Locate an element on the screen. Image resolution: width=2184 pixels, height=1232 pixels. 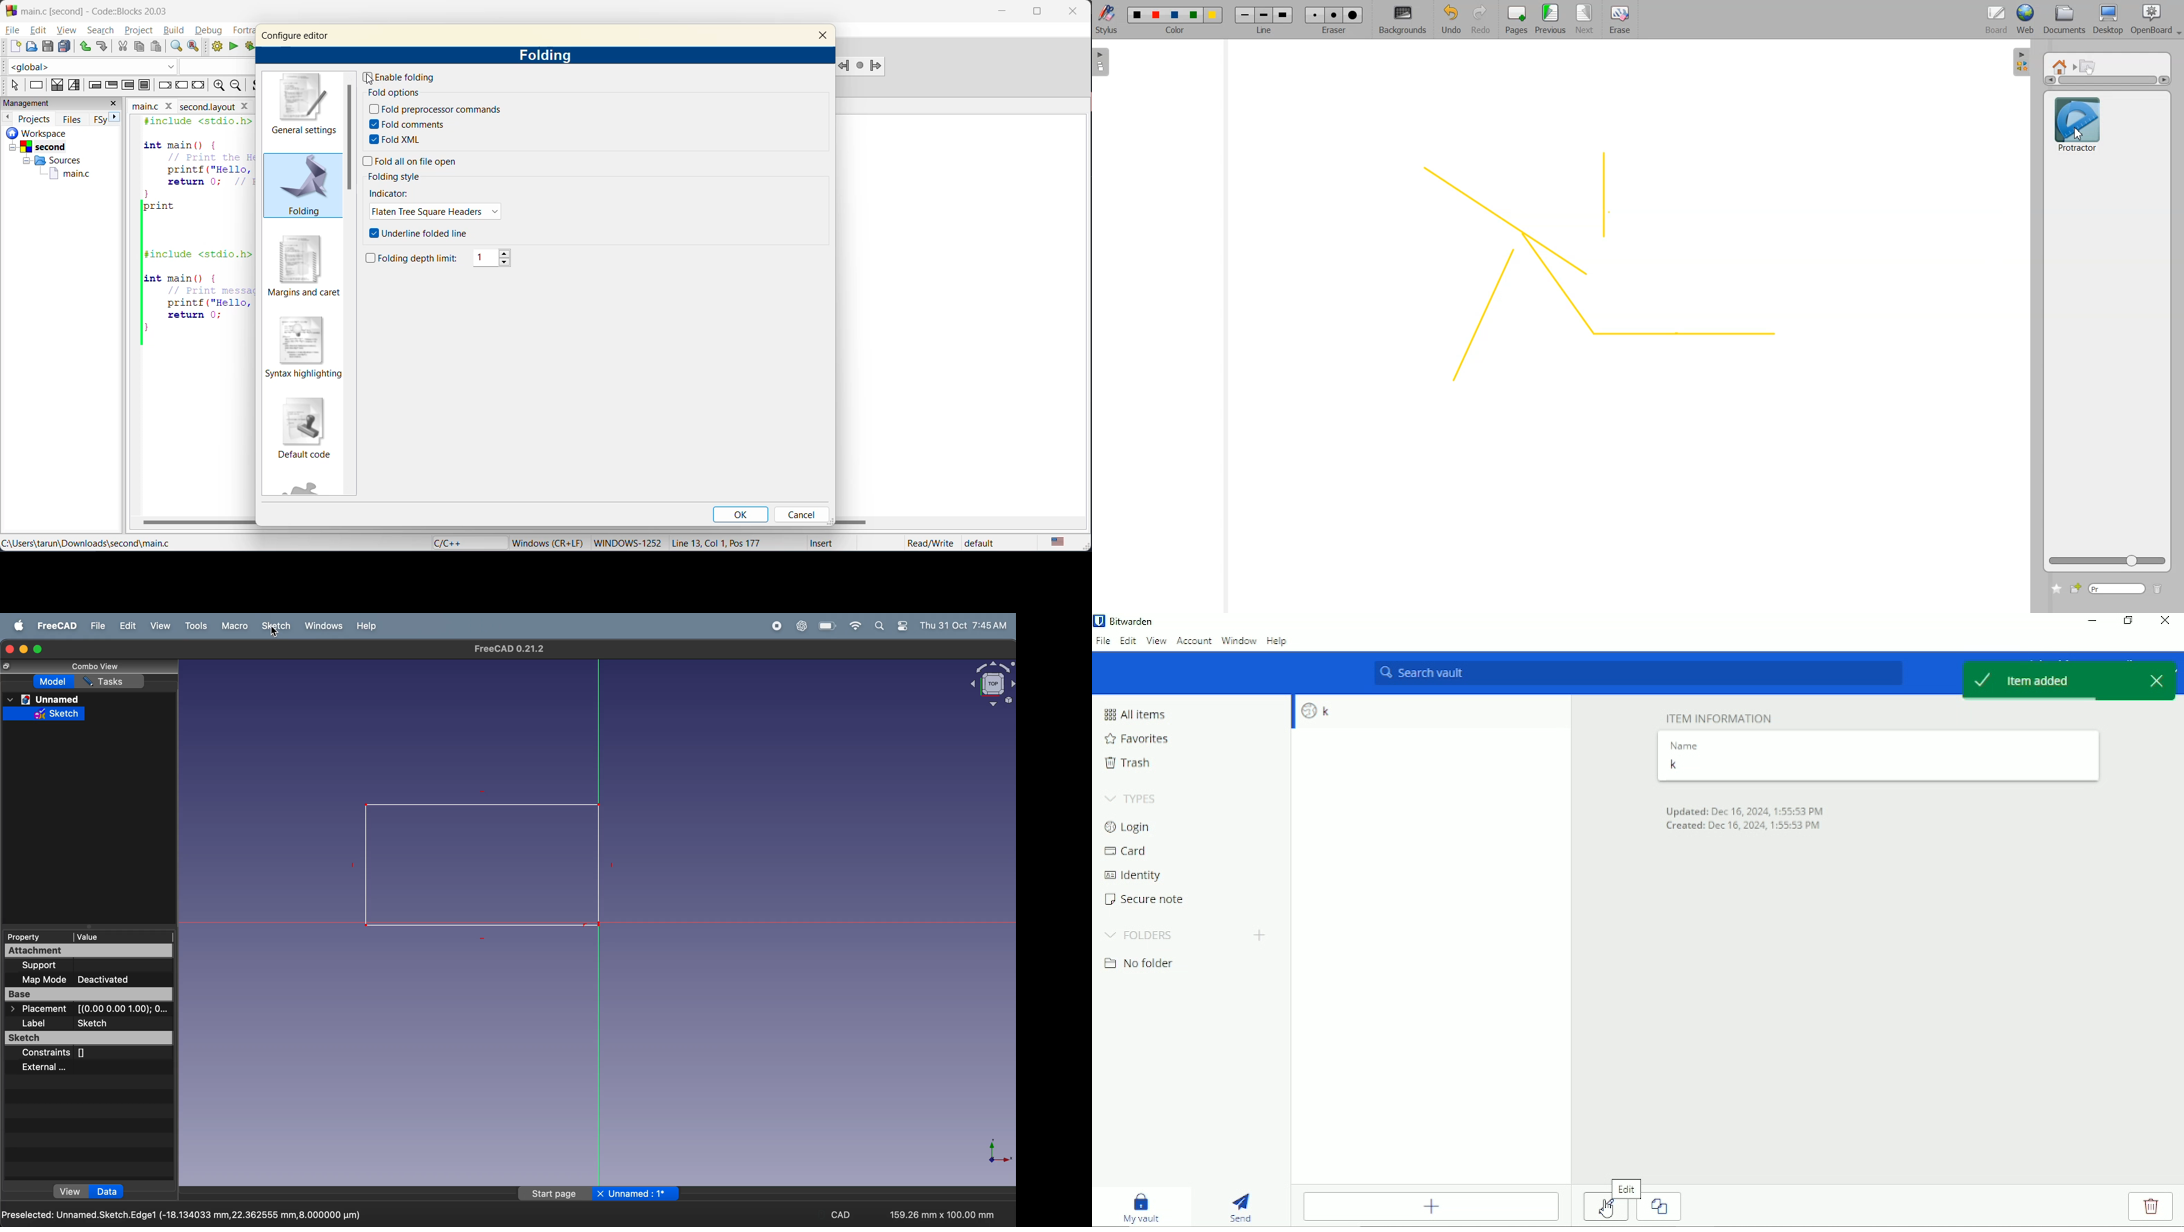
FSy is located at coordinates (101, 119).